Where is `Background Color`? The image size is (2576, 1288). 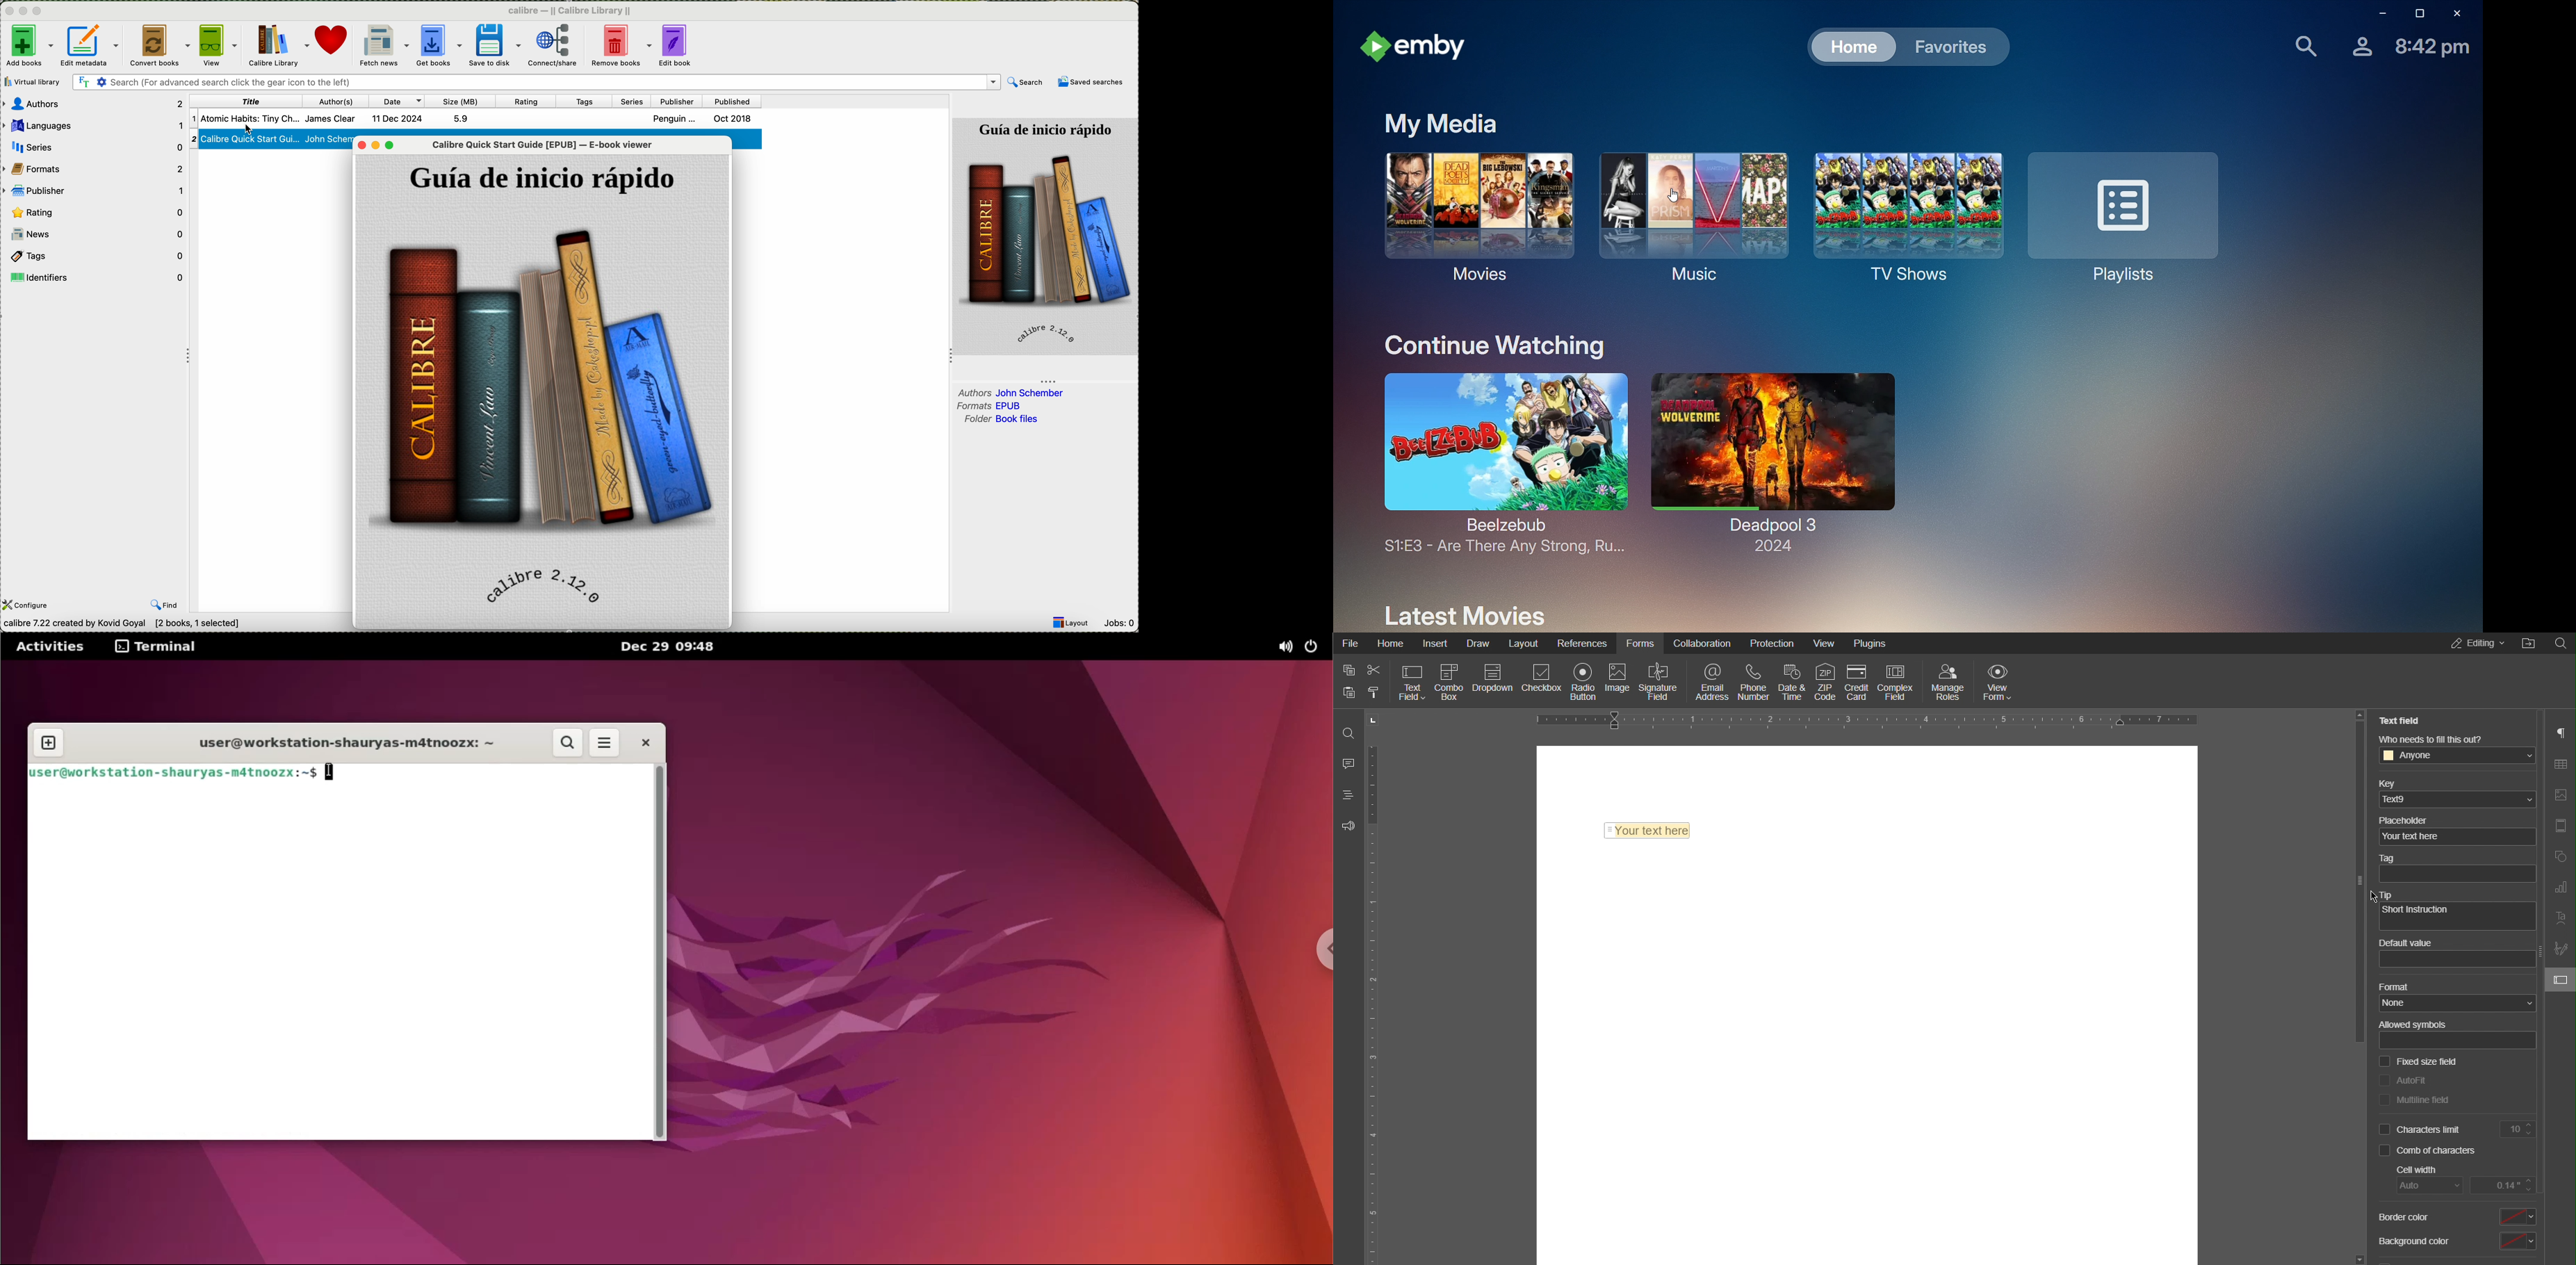
Background Color is located at coordinates (2415, 1246).